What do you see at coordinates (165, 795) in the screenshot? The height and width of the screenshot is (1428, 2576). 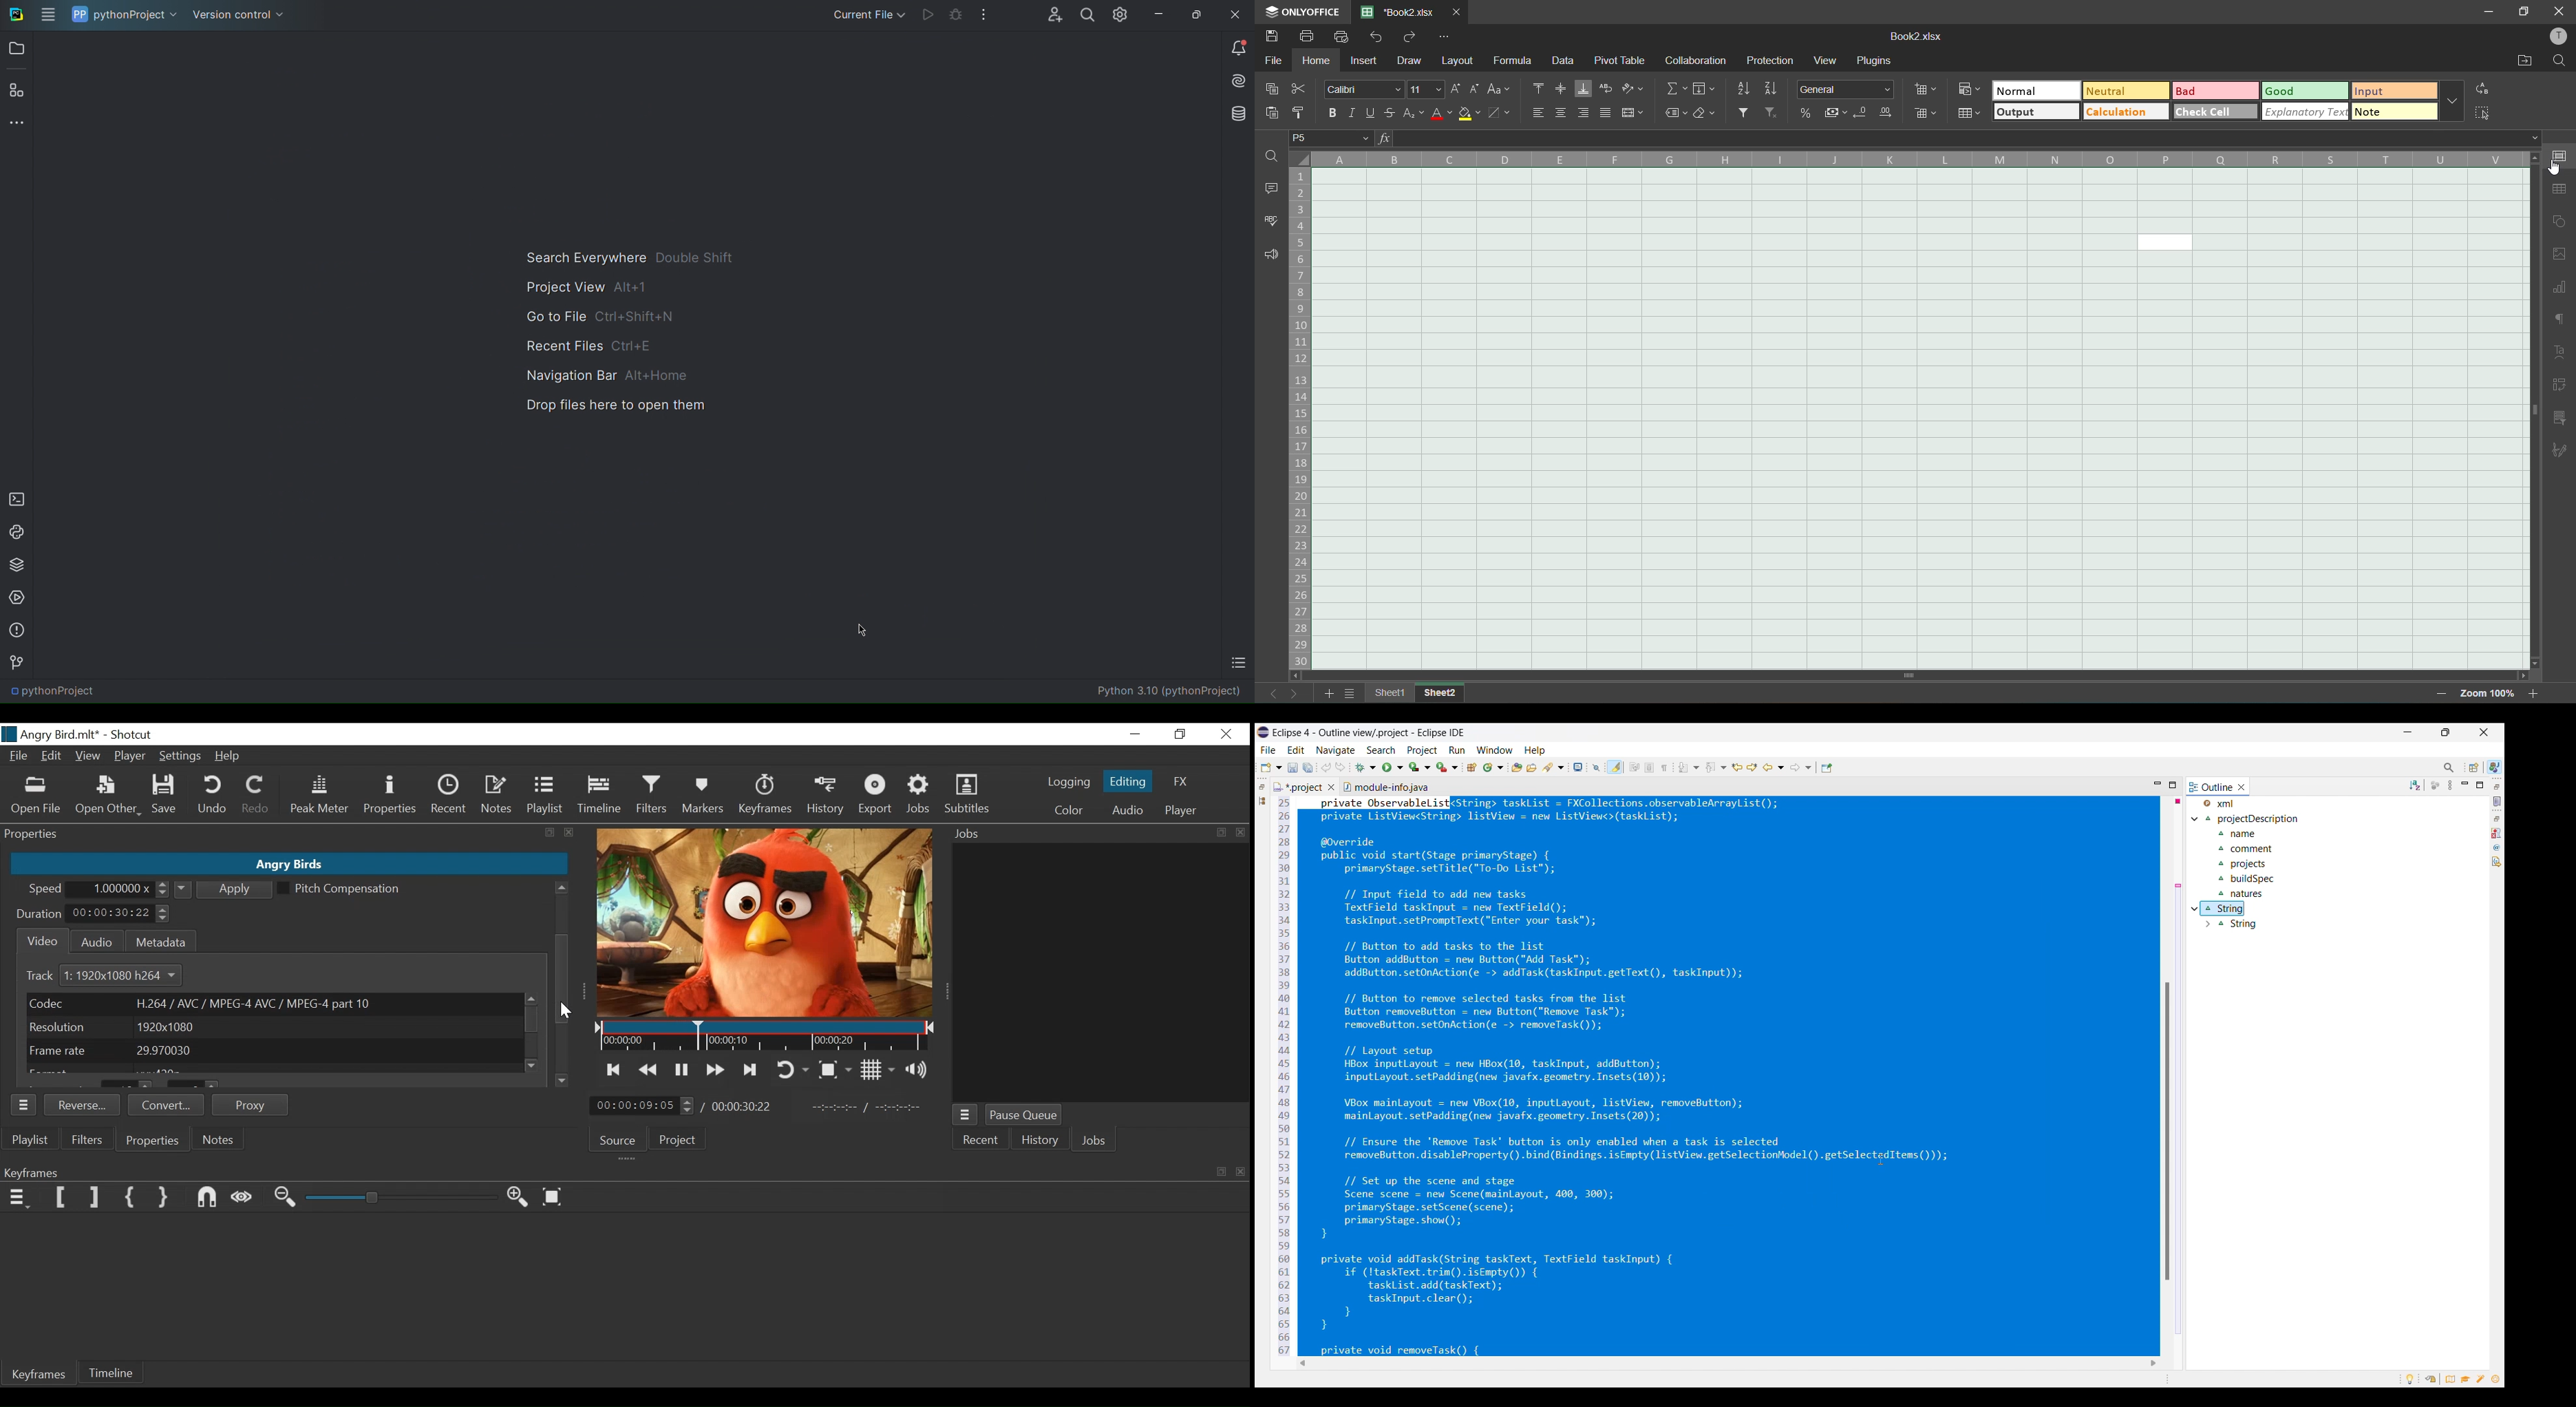 I see `Save` at bounding box center [165, 795].